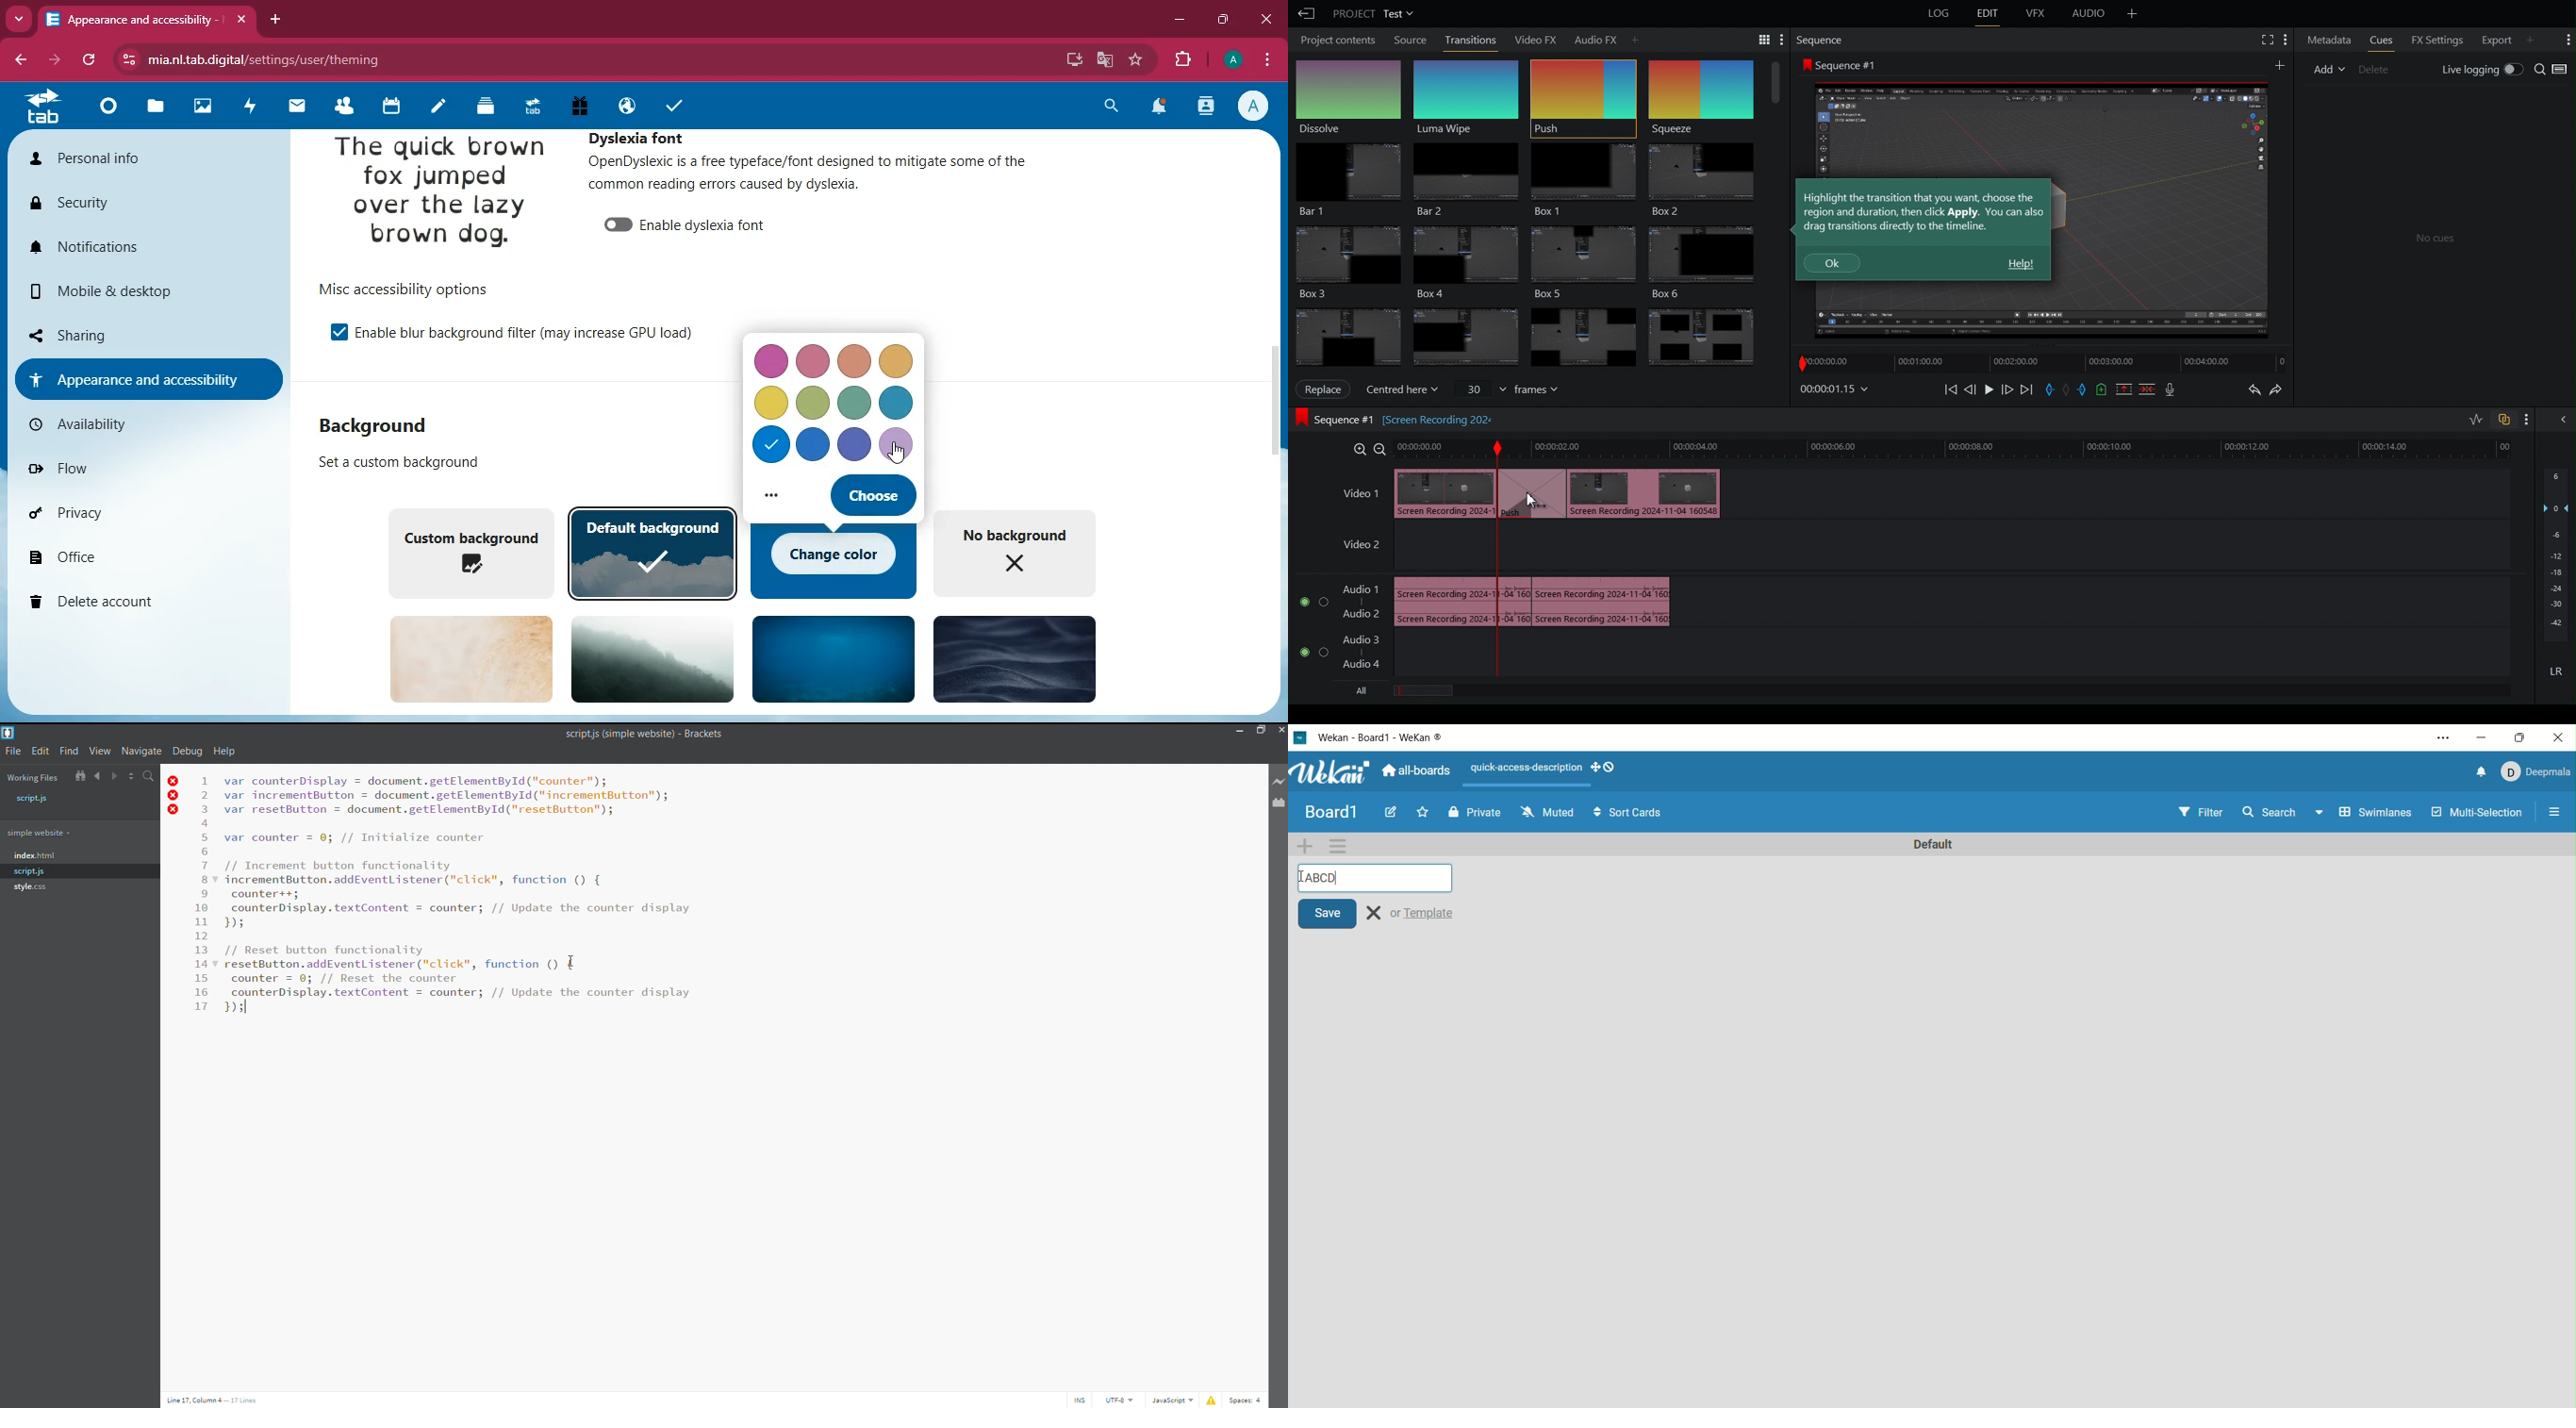 This screenshot has height=1428, width=2576. I want to click on close, so click(1267, 20).